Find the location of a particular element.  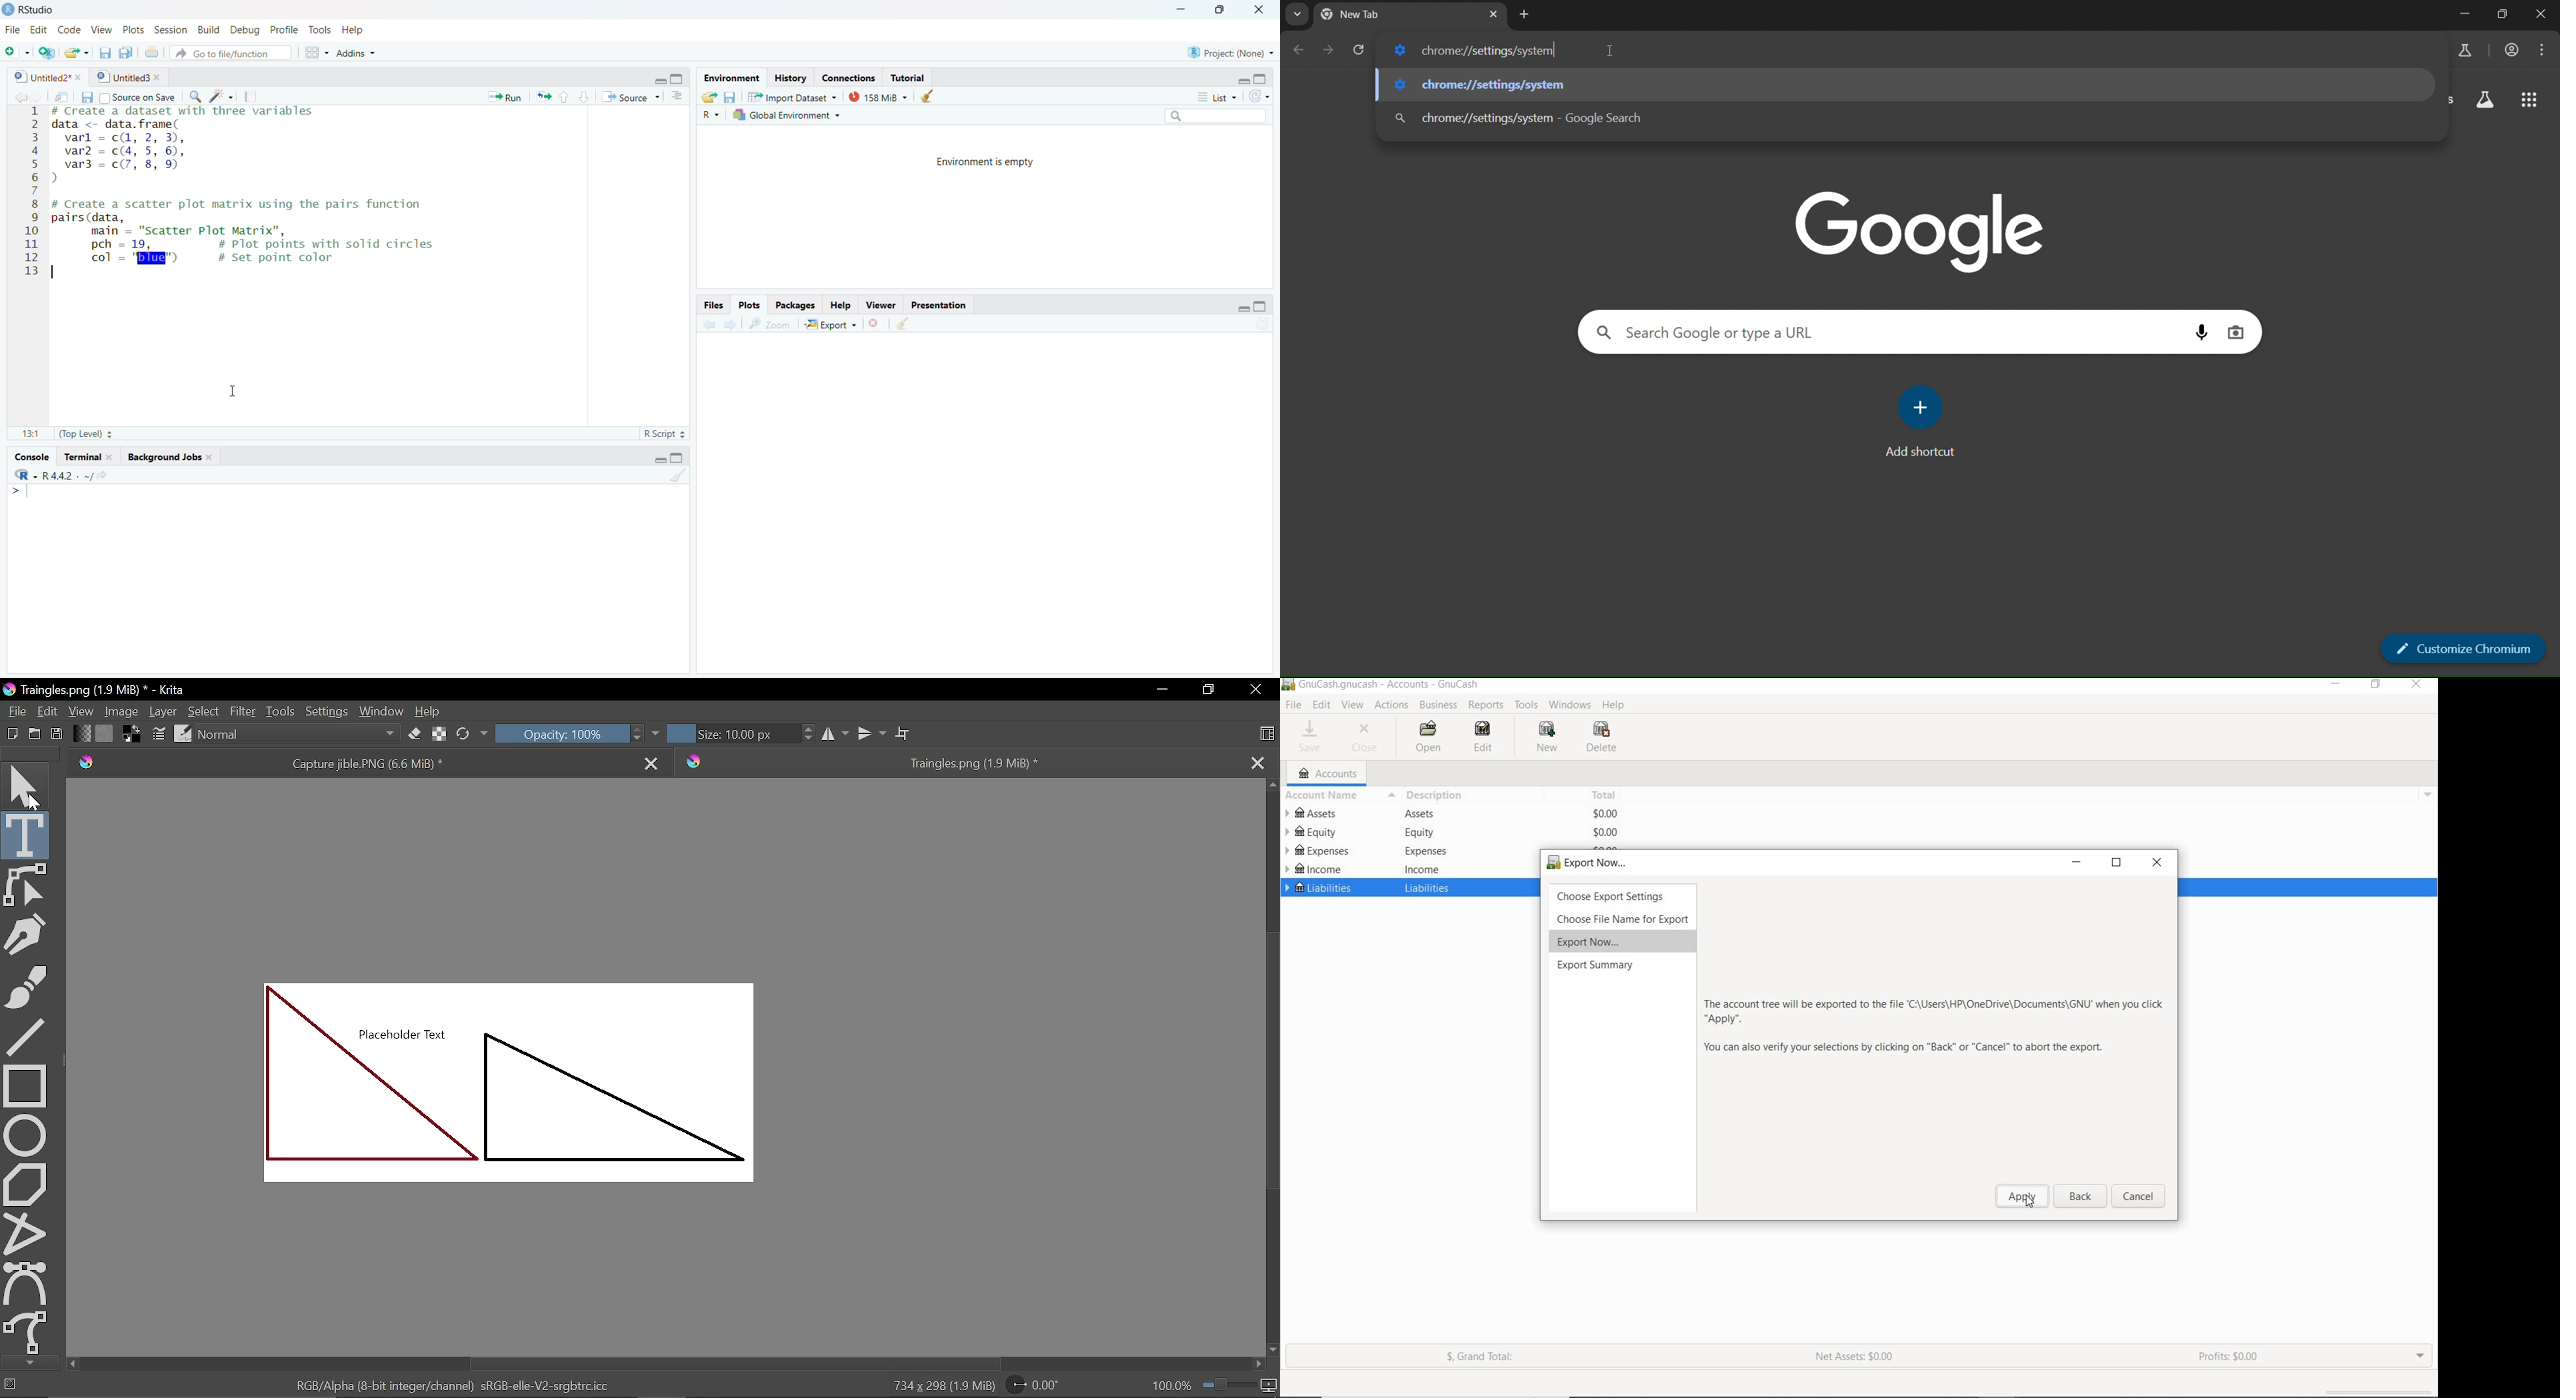

History is located at coordinates (789, 77).